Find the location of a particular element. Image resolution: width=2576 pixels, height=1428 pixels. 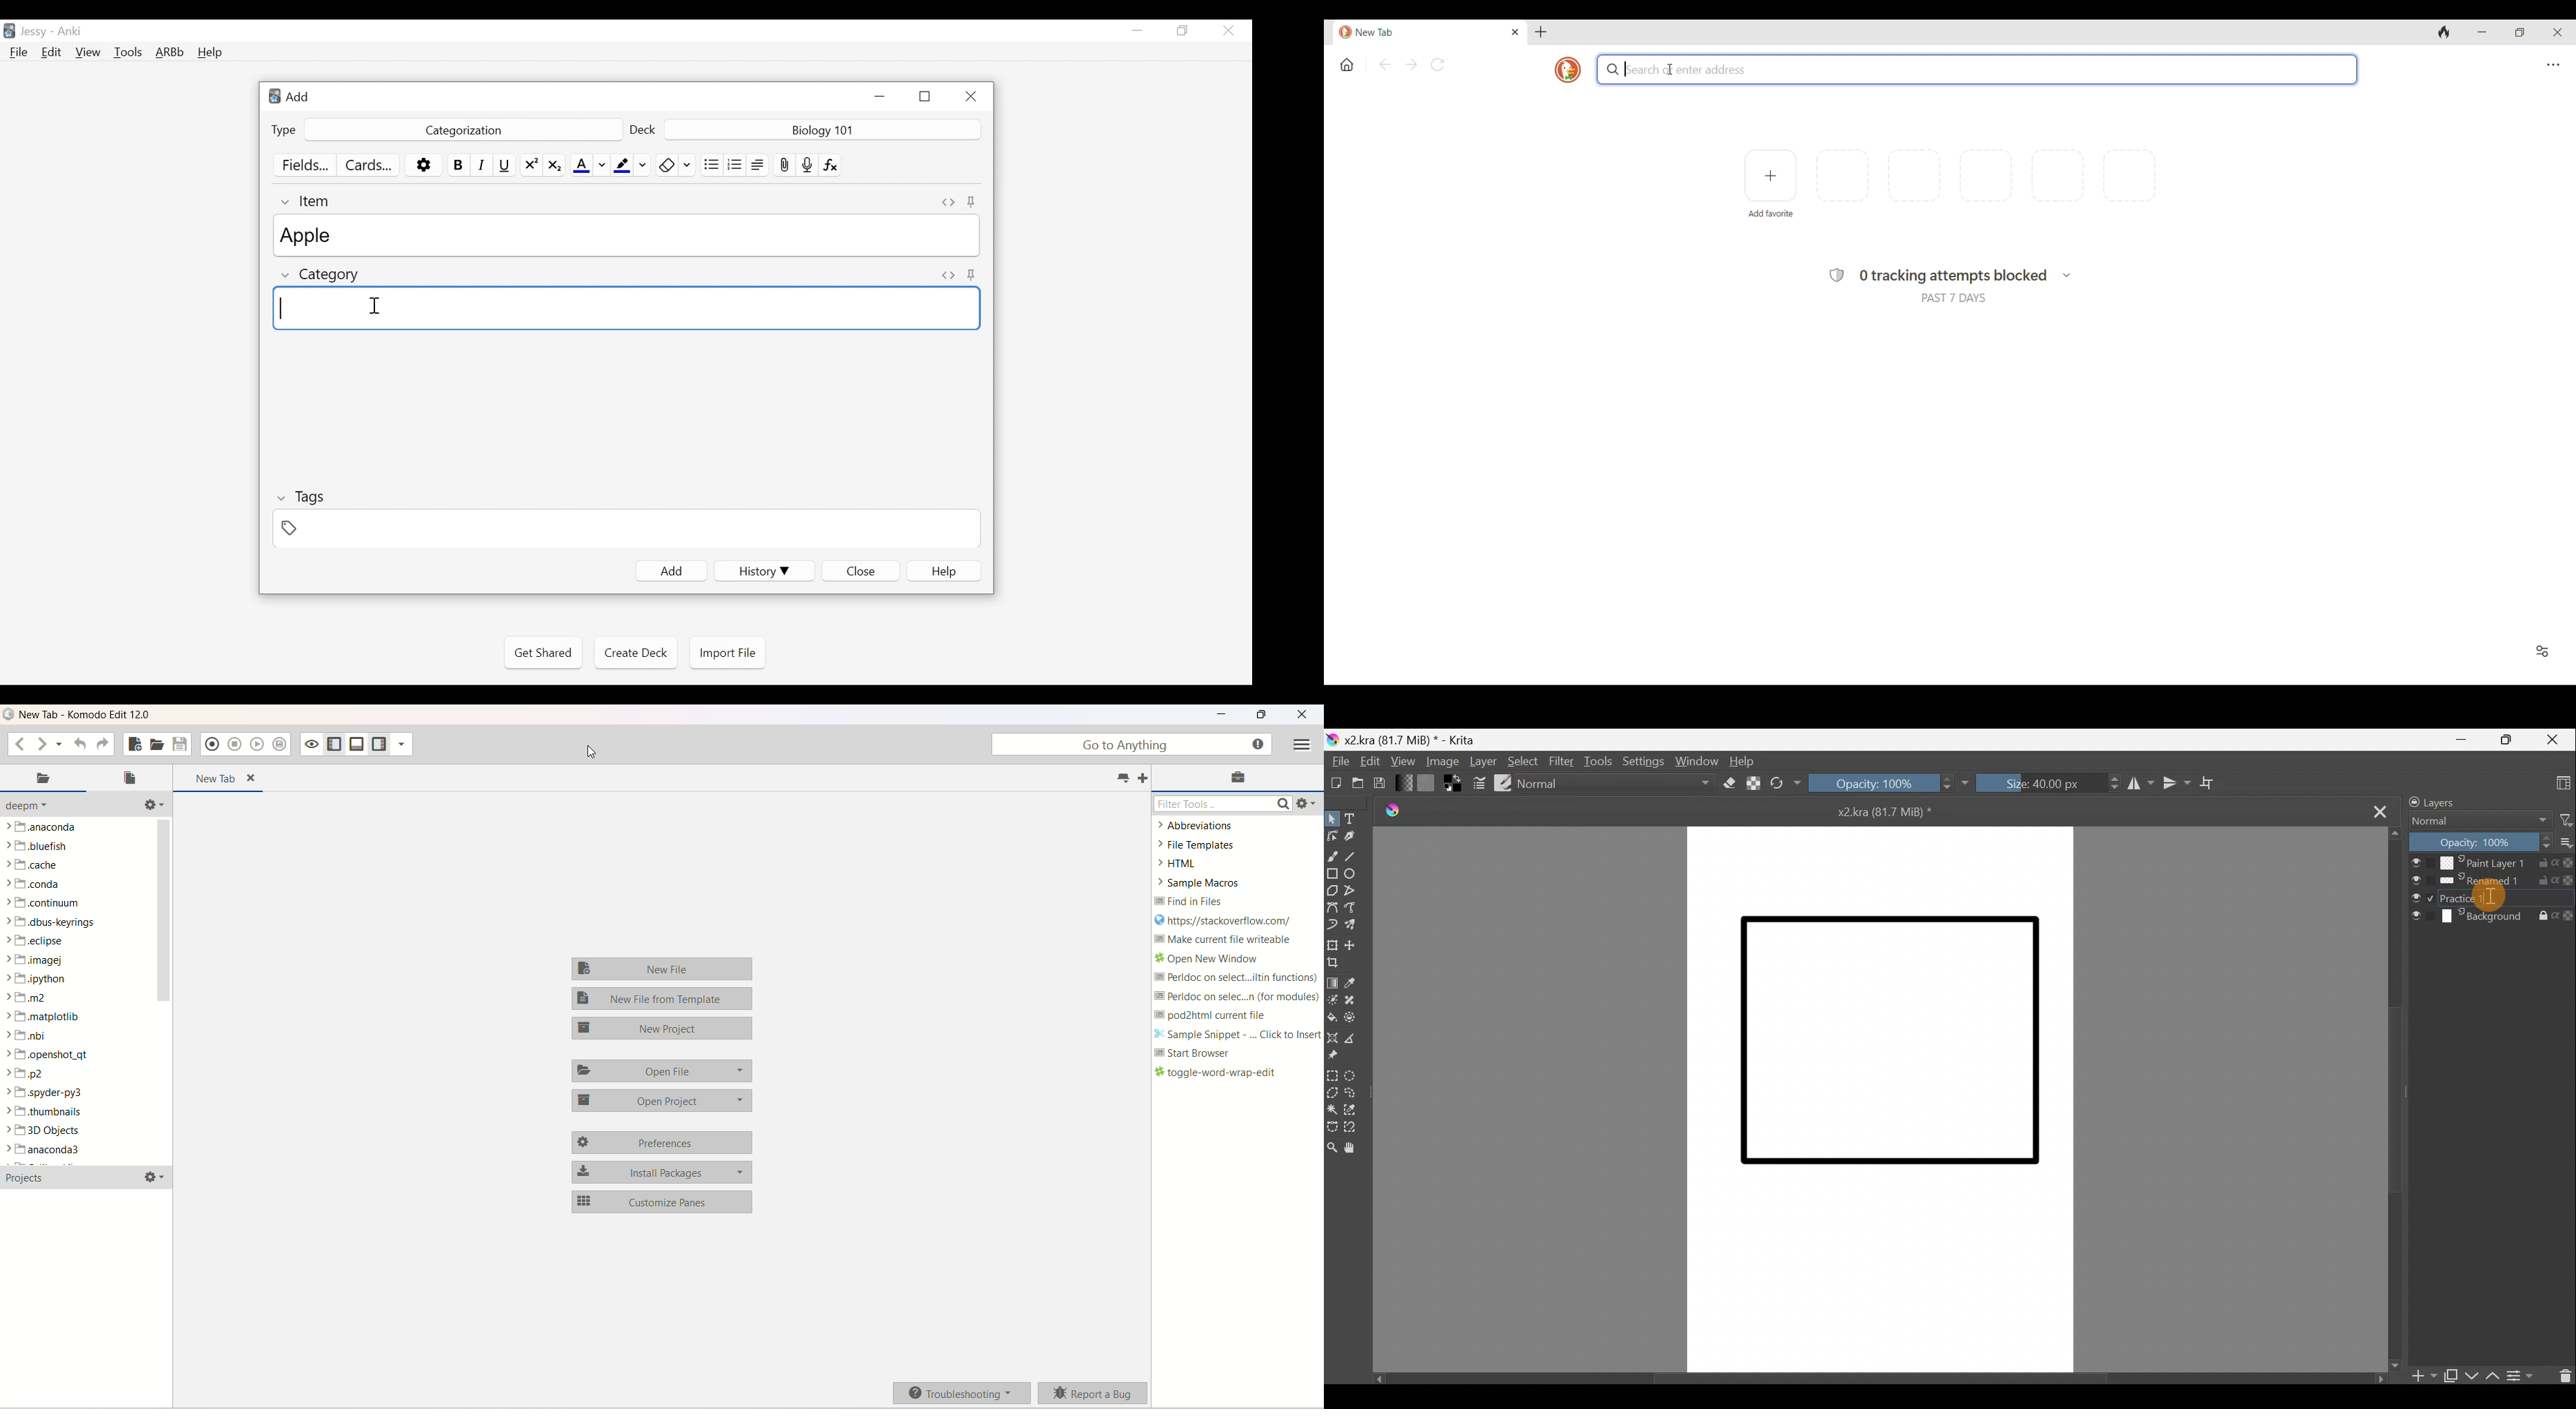

Freehand brush tool is located at coordinates (1332, 854).